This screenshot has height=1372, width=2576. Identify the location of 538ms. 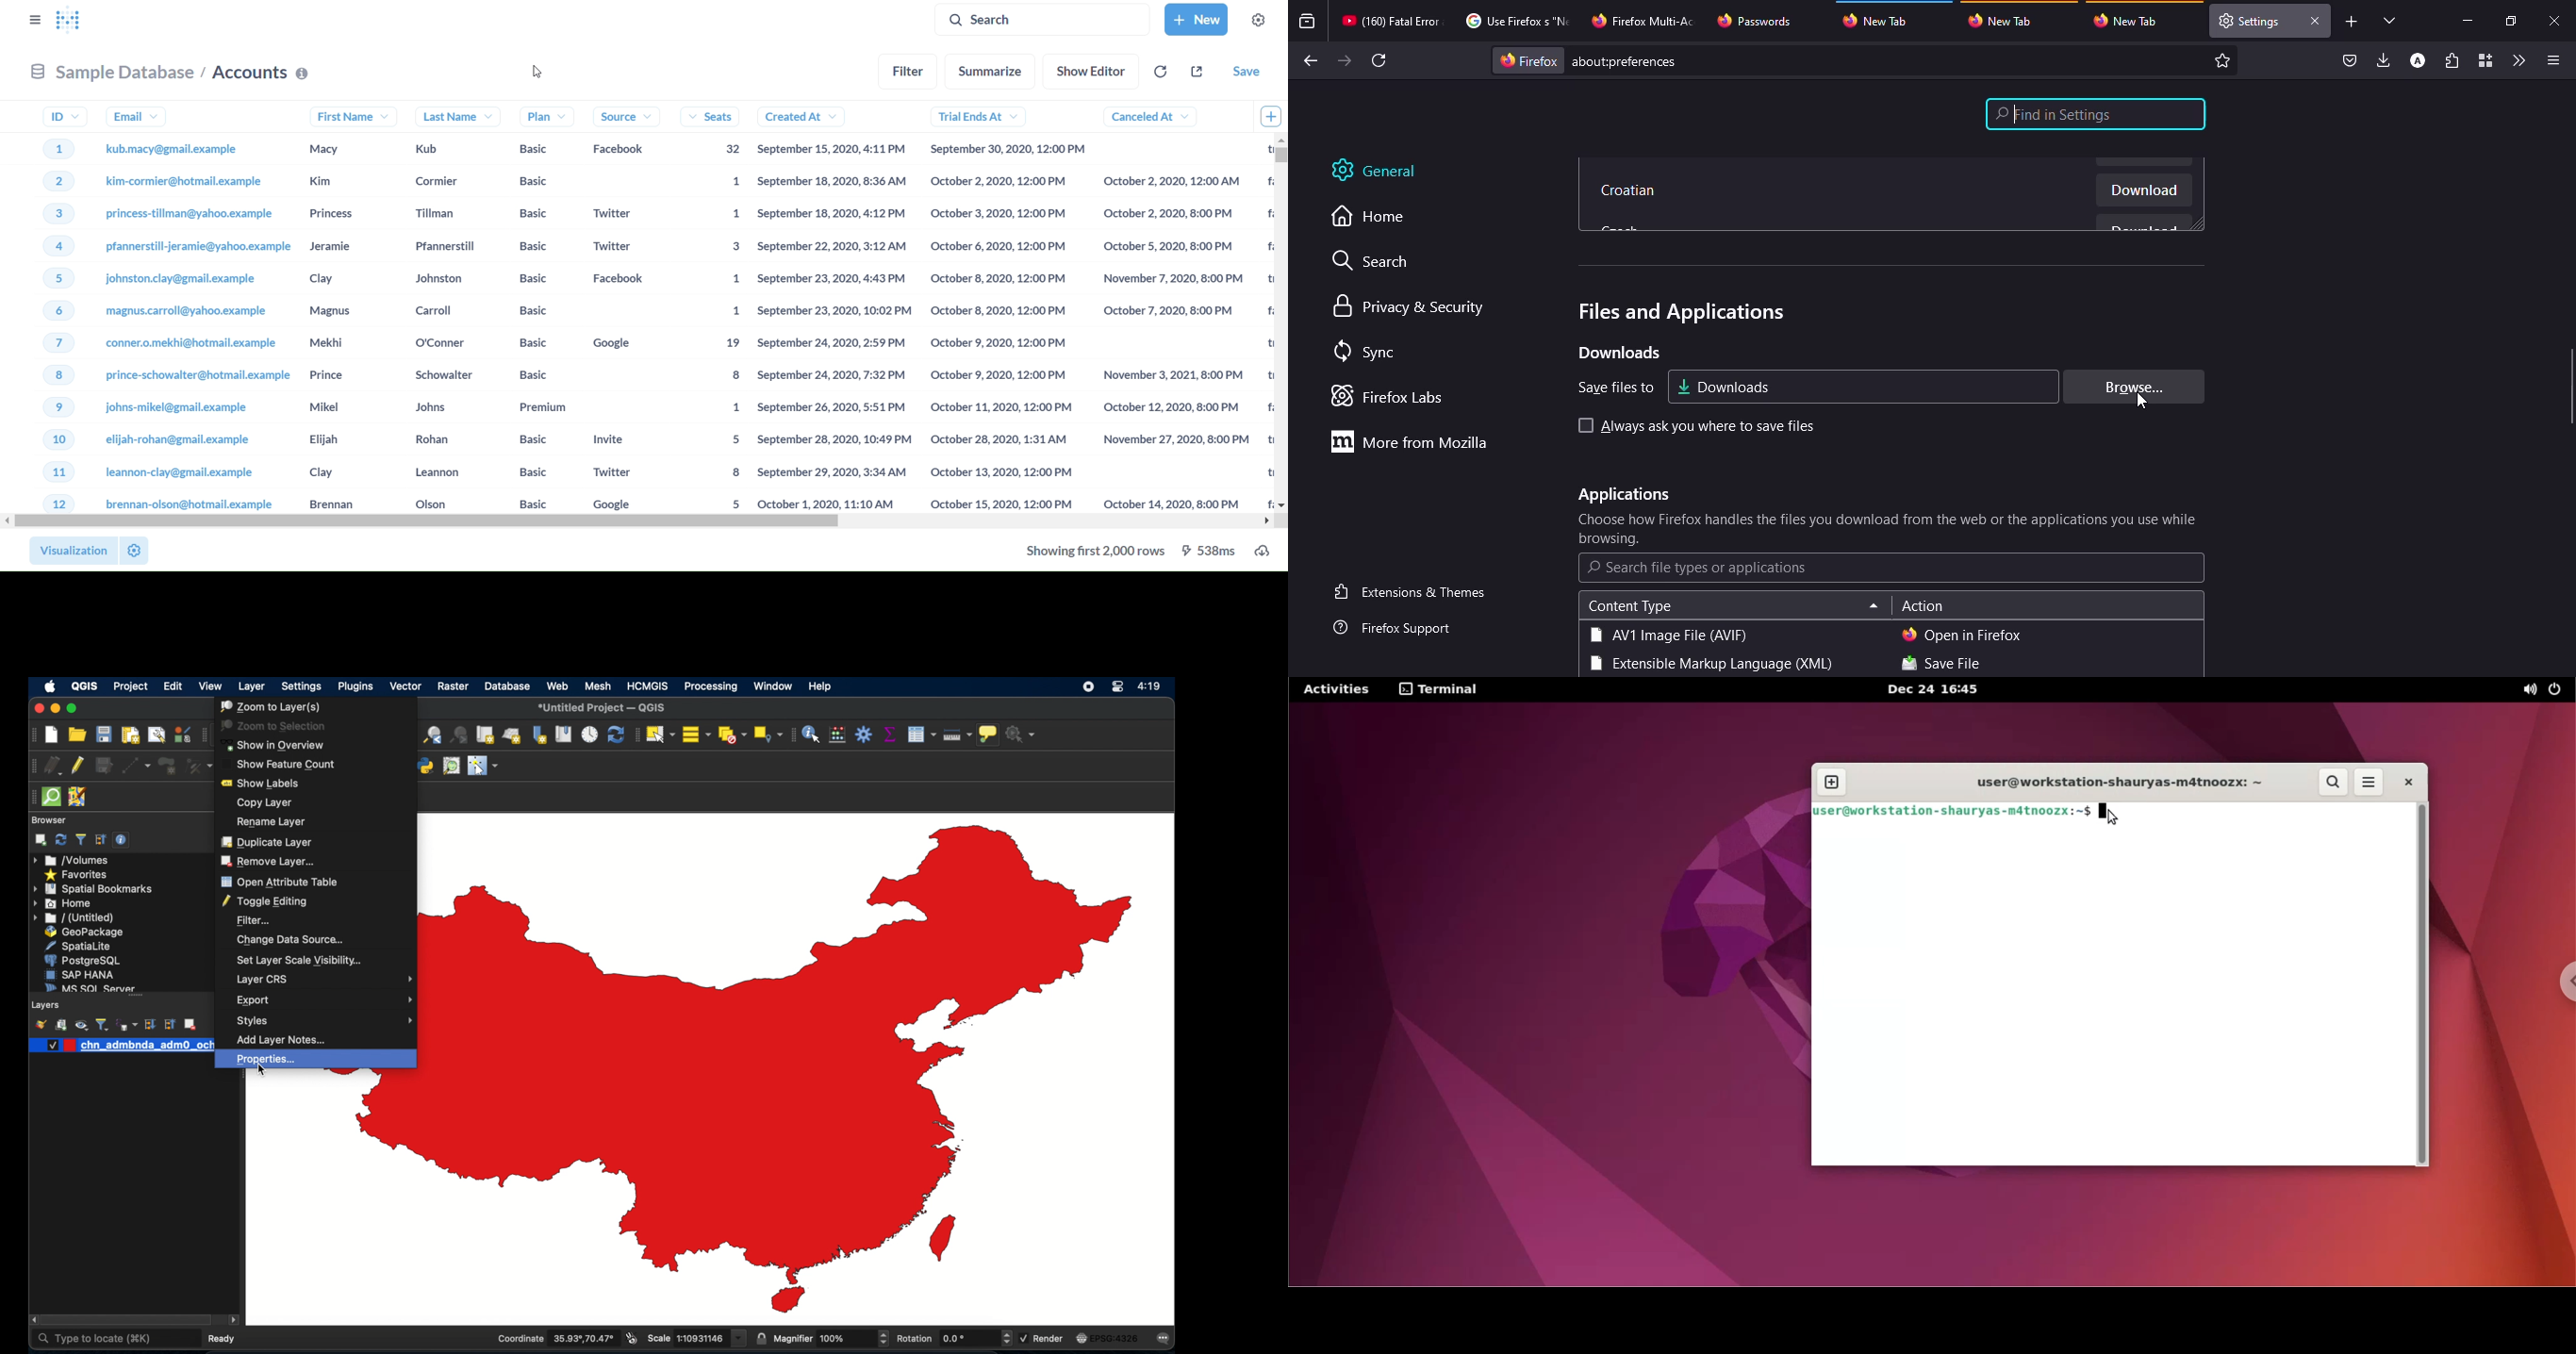
(1208, 552).